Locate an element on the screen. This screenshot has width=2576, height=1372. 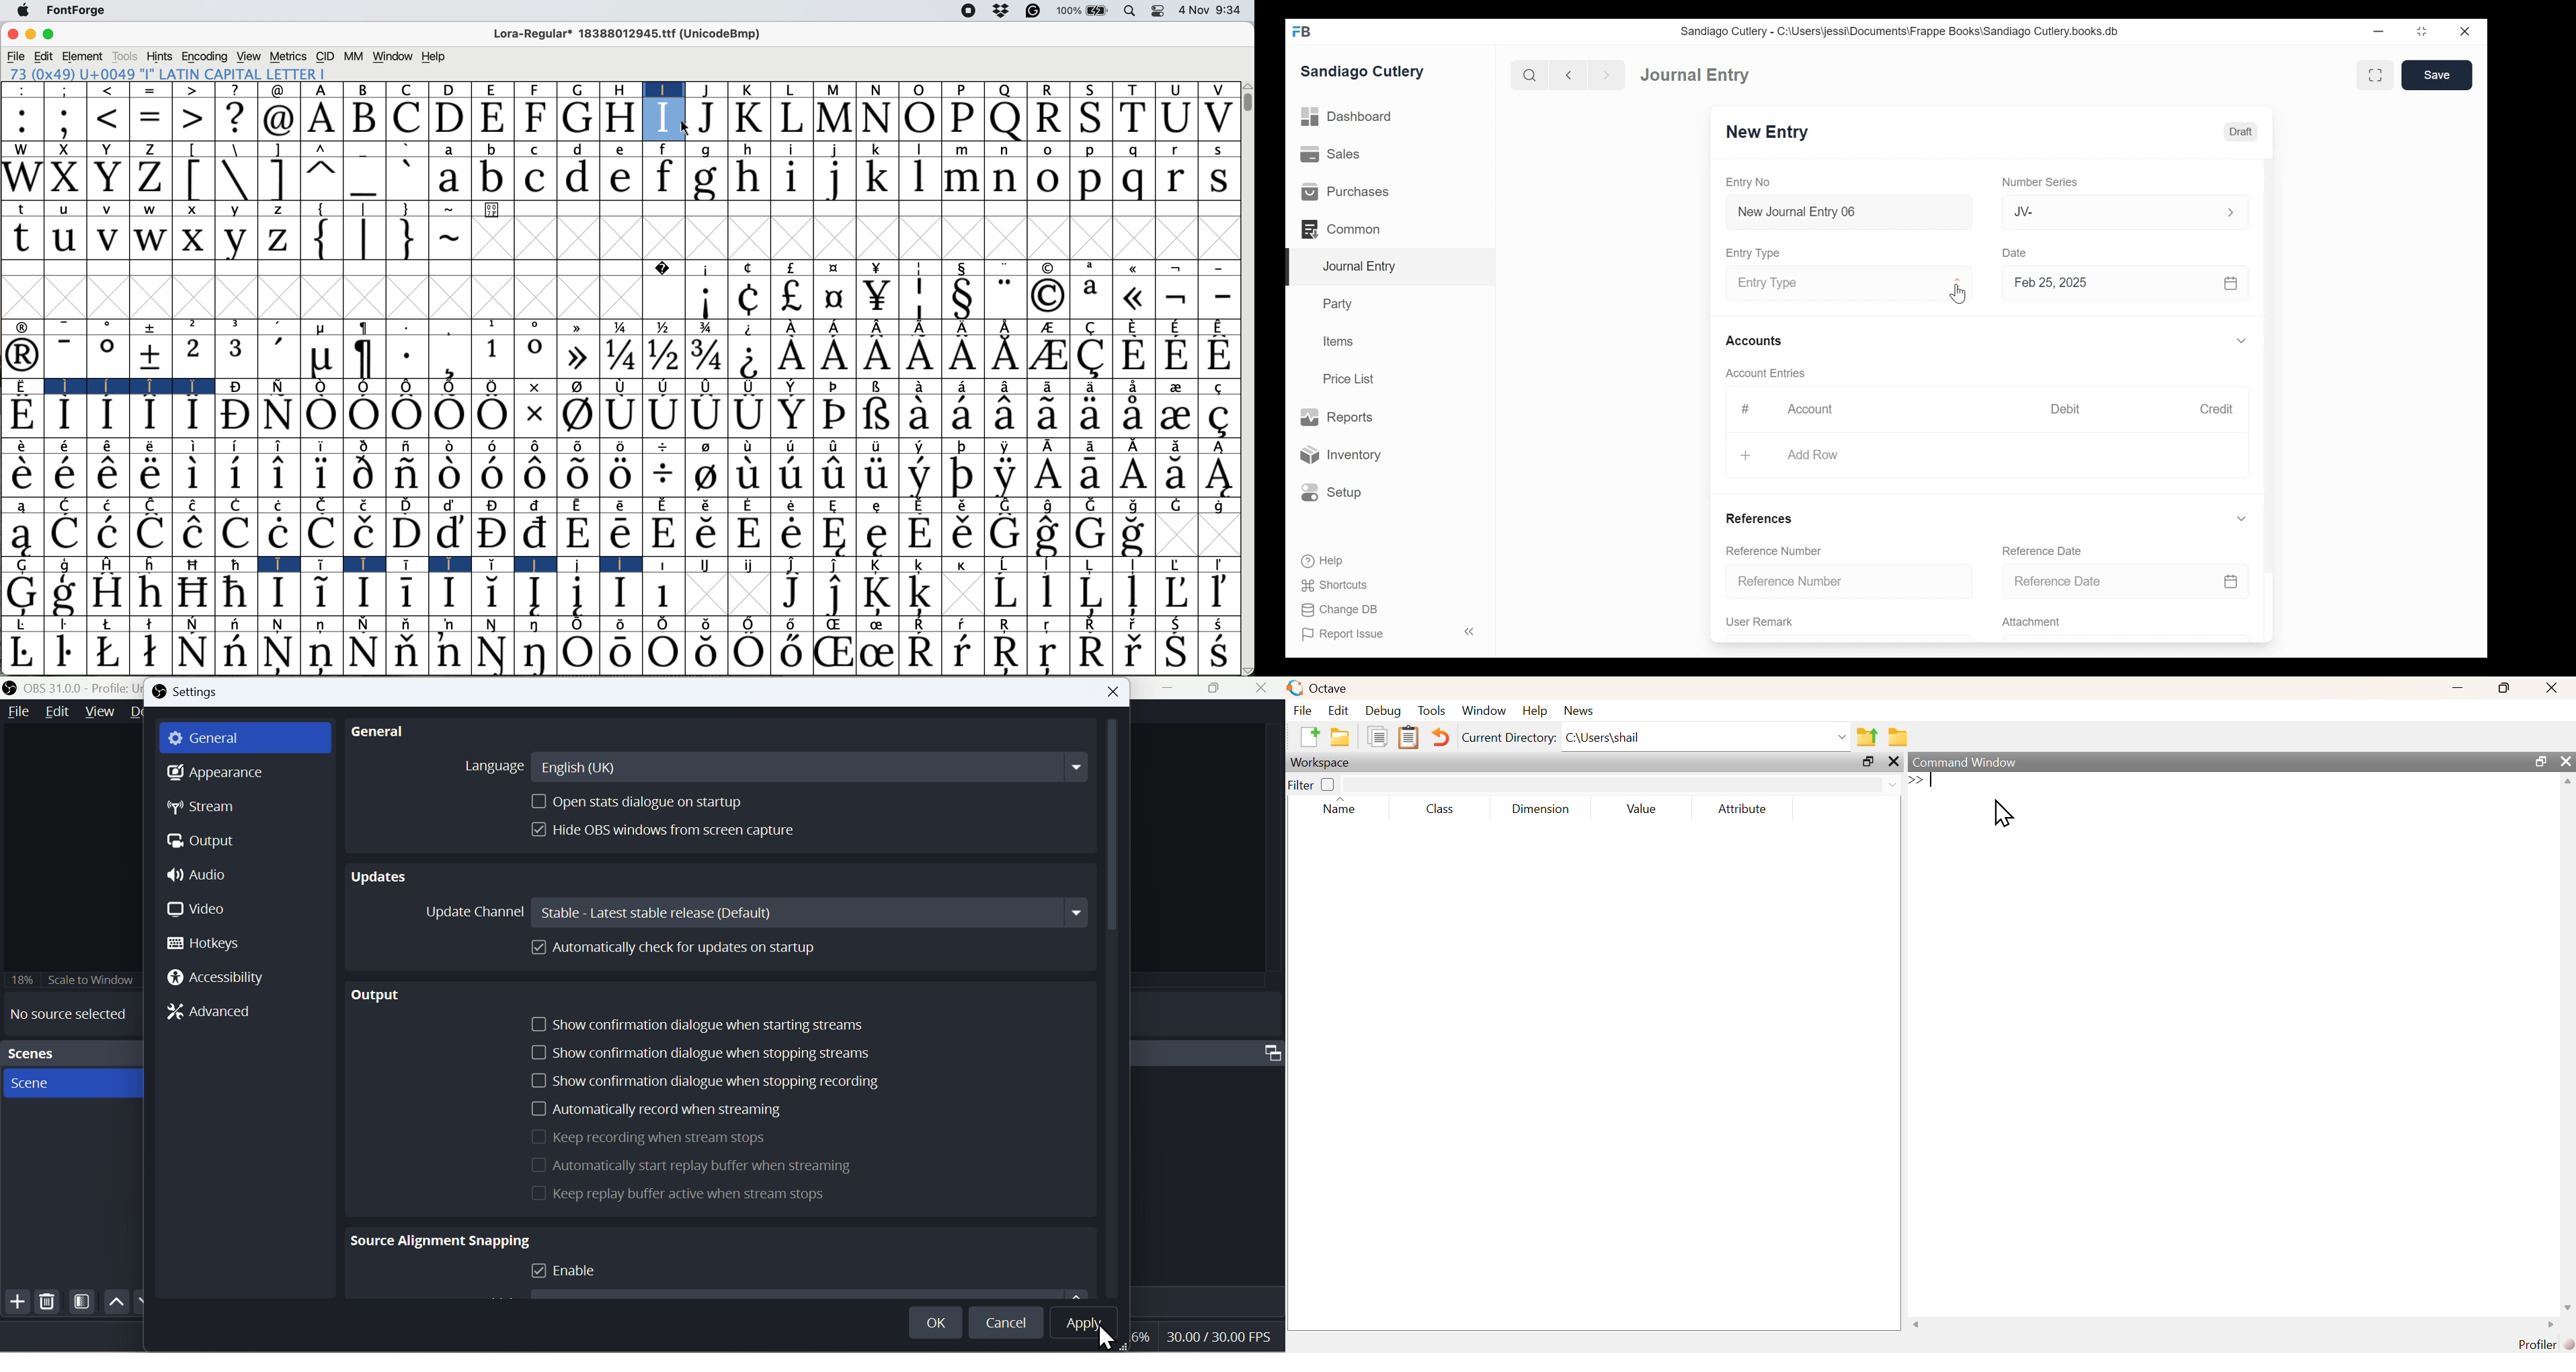
Change DB is located at coordinates (1342, 611).